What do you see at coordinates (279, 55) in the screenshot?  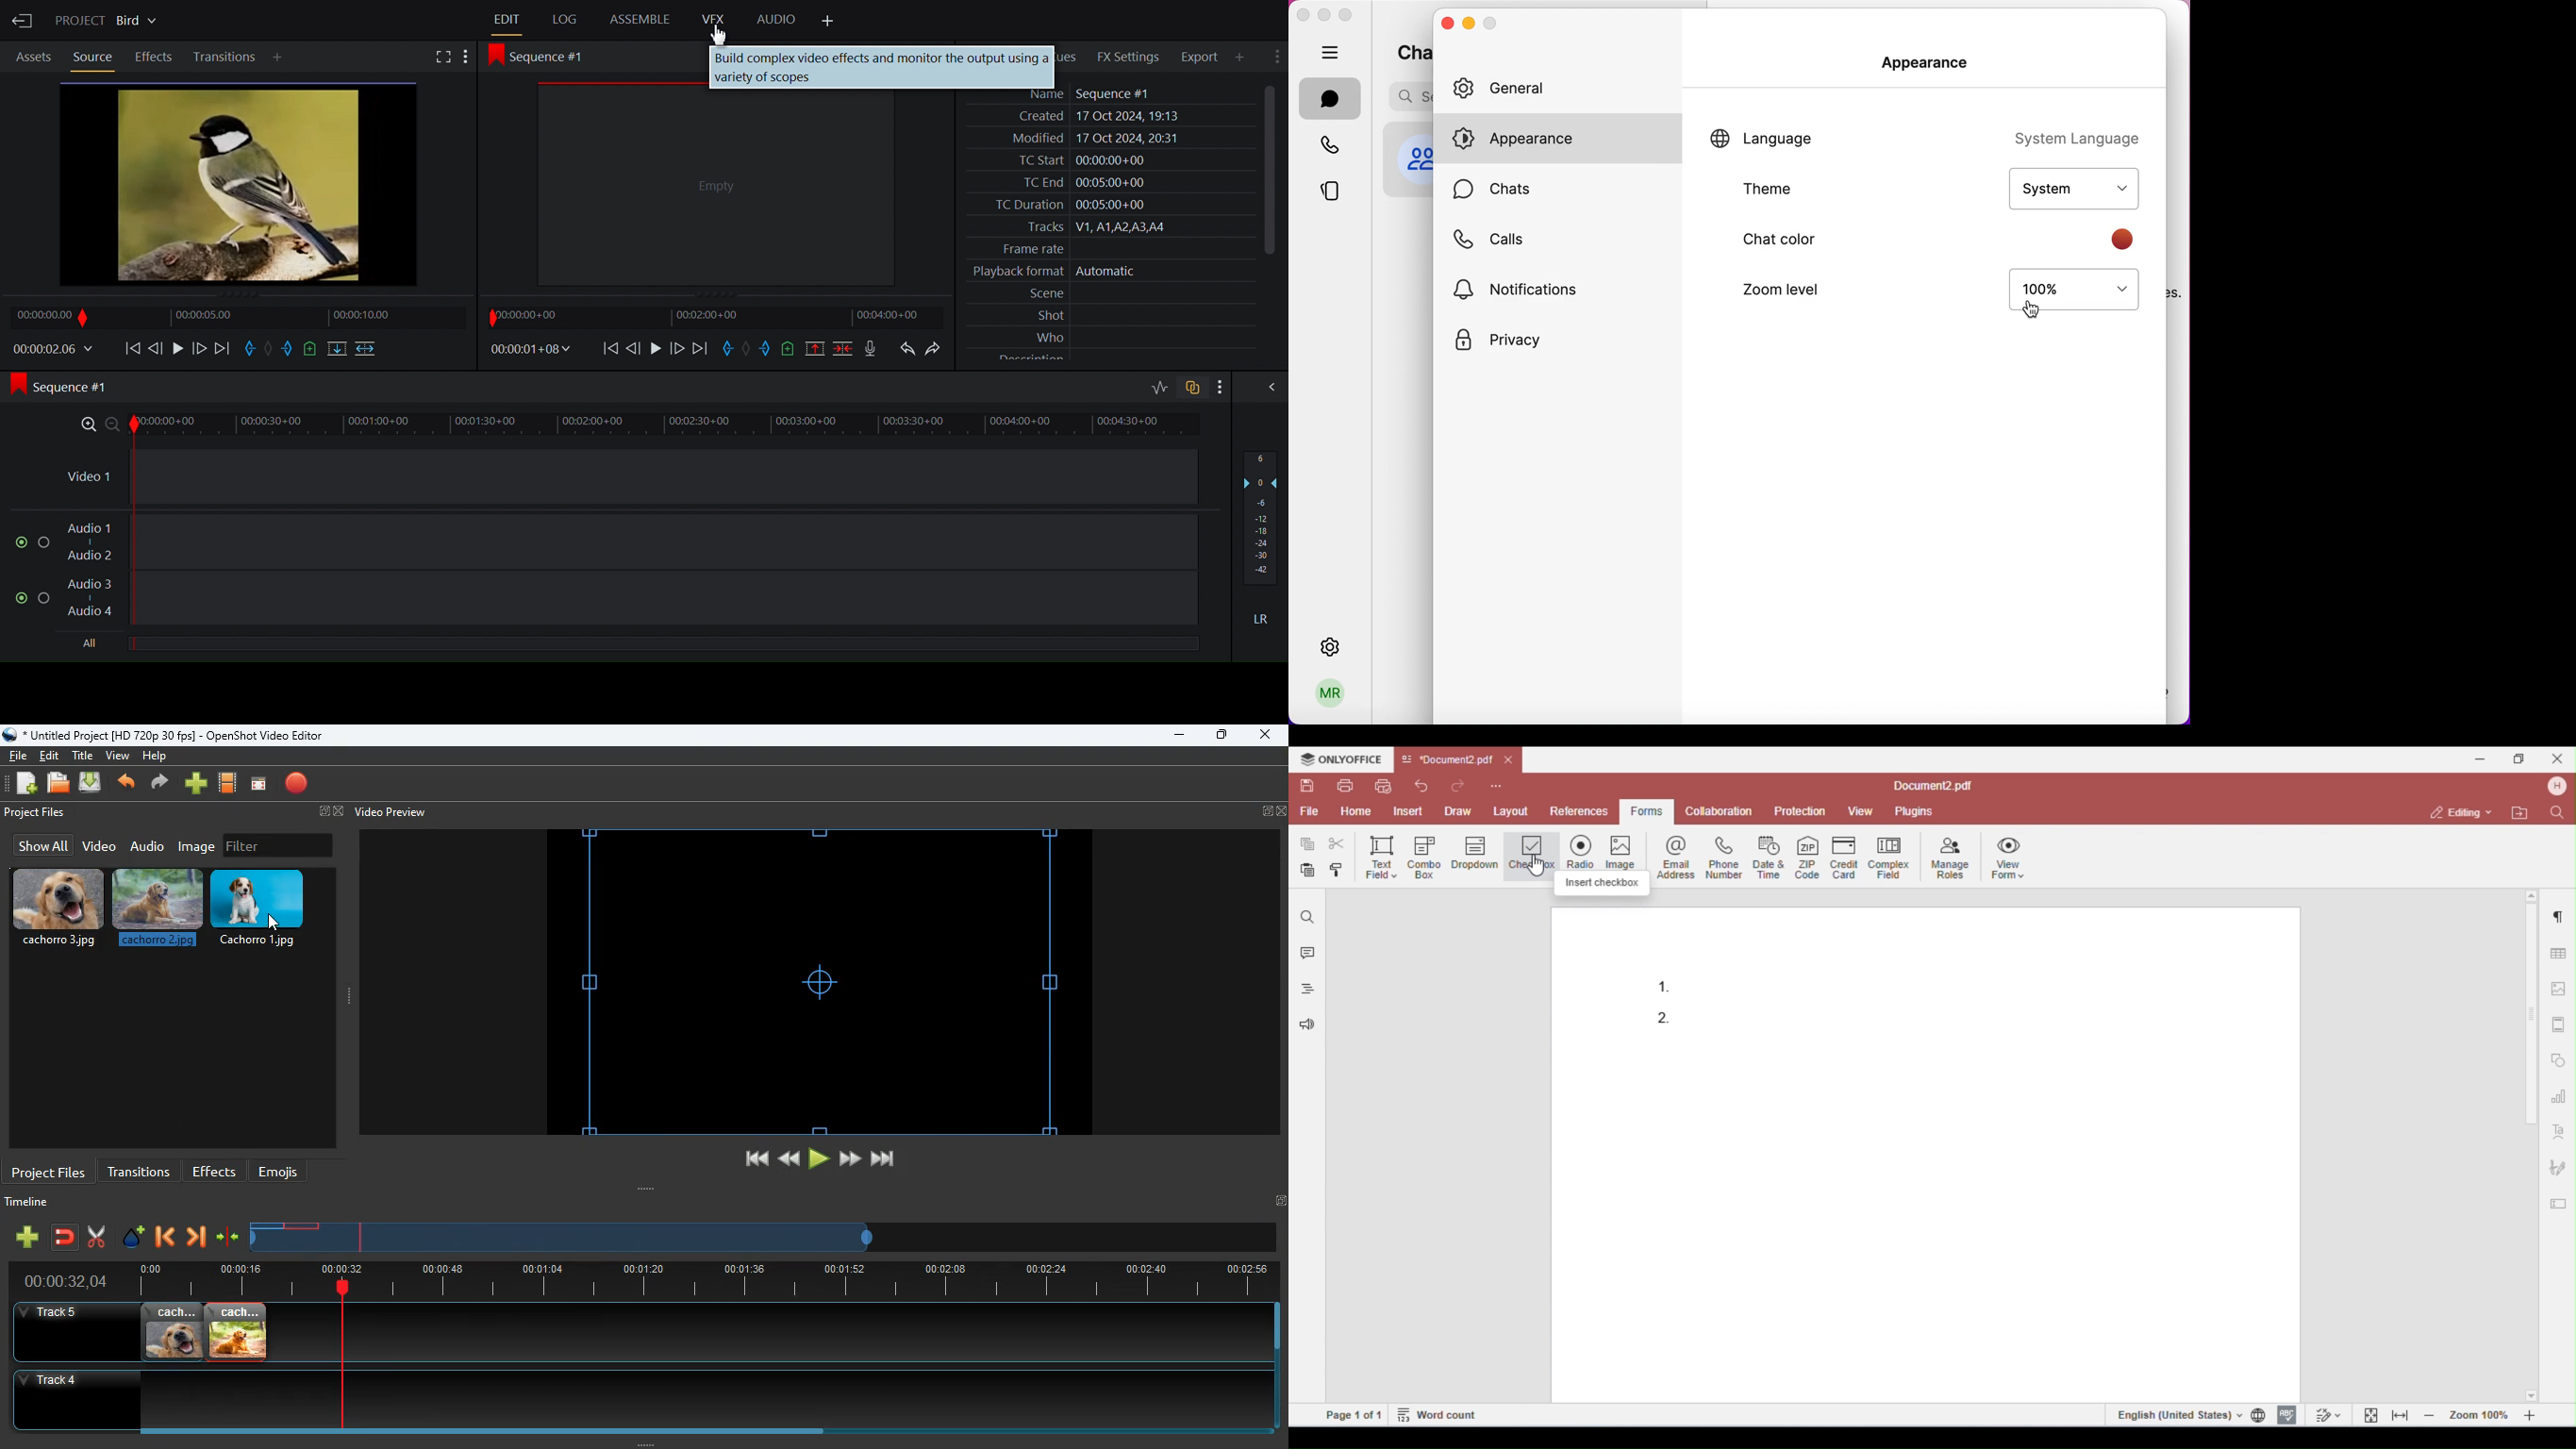 I see `Add` at bounding box center [279, 55].